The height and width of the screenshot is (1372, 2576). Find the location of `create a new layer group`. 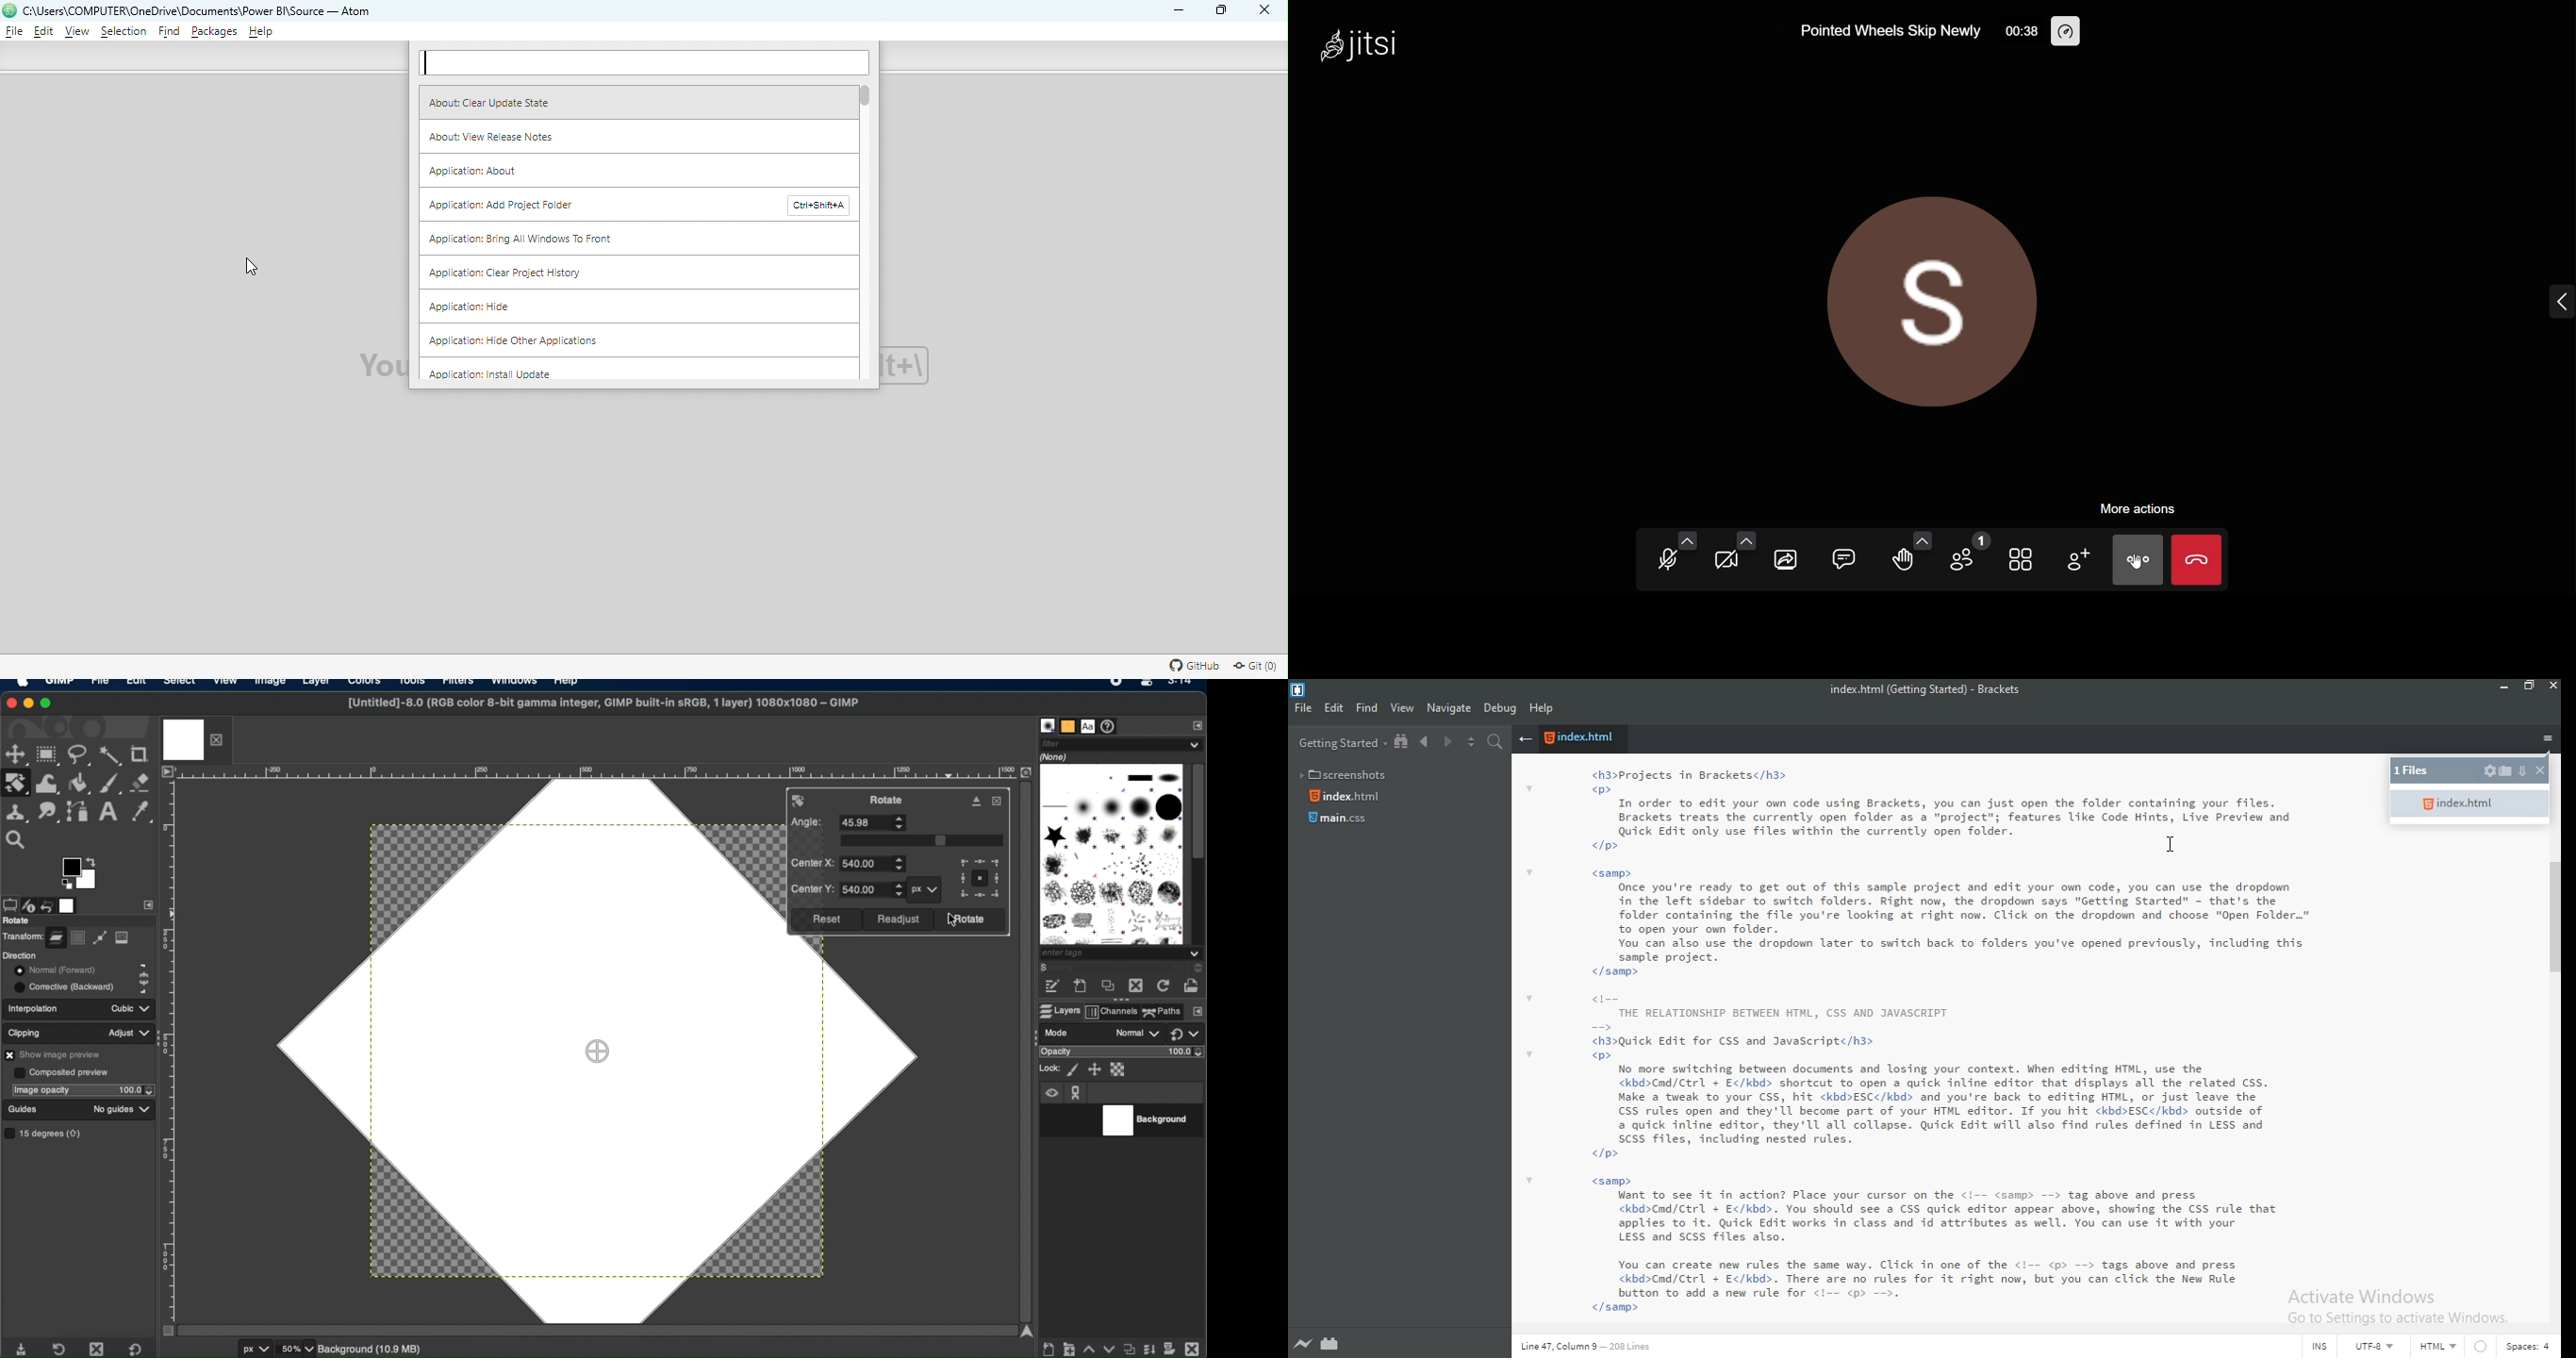

create a new layer group is located at coordinates (1069, 1348).